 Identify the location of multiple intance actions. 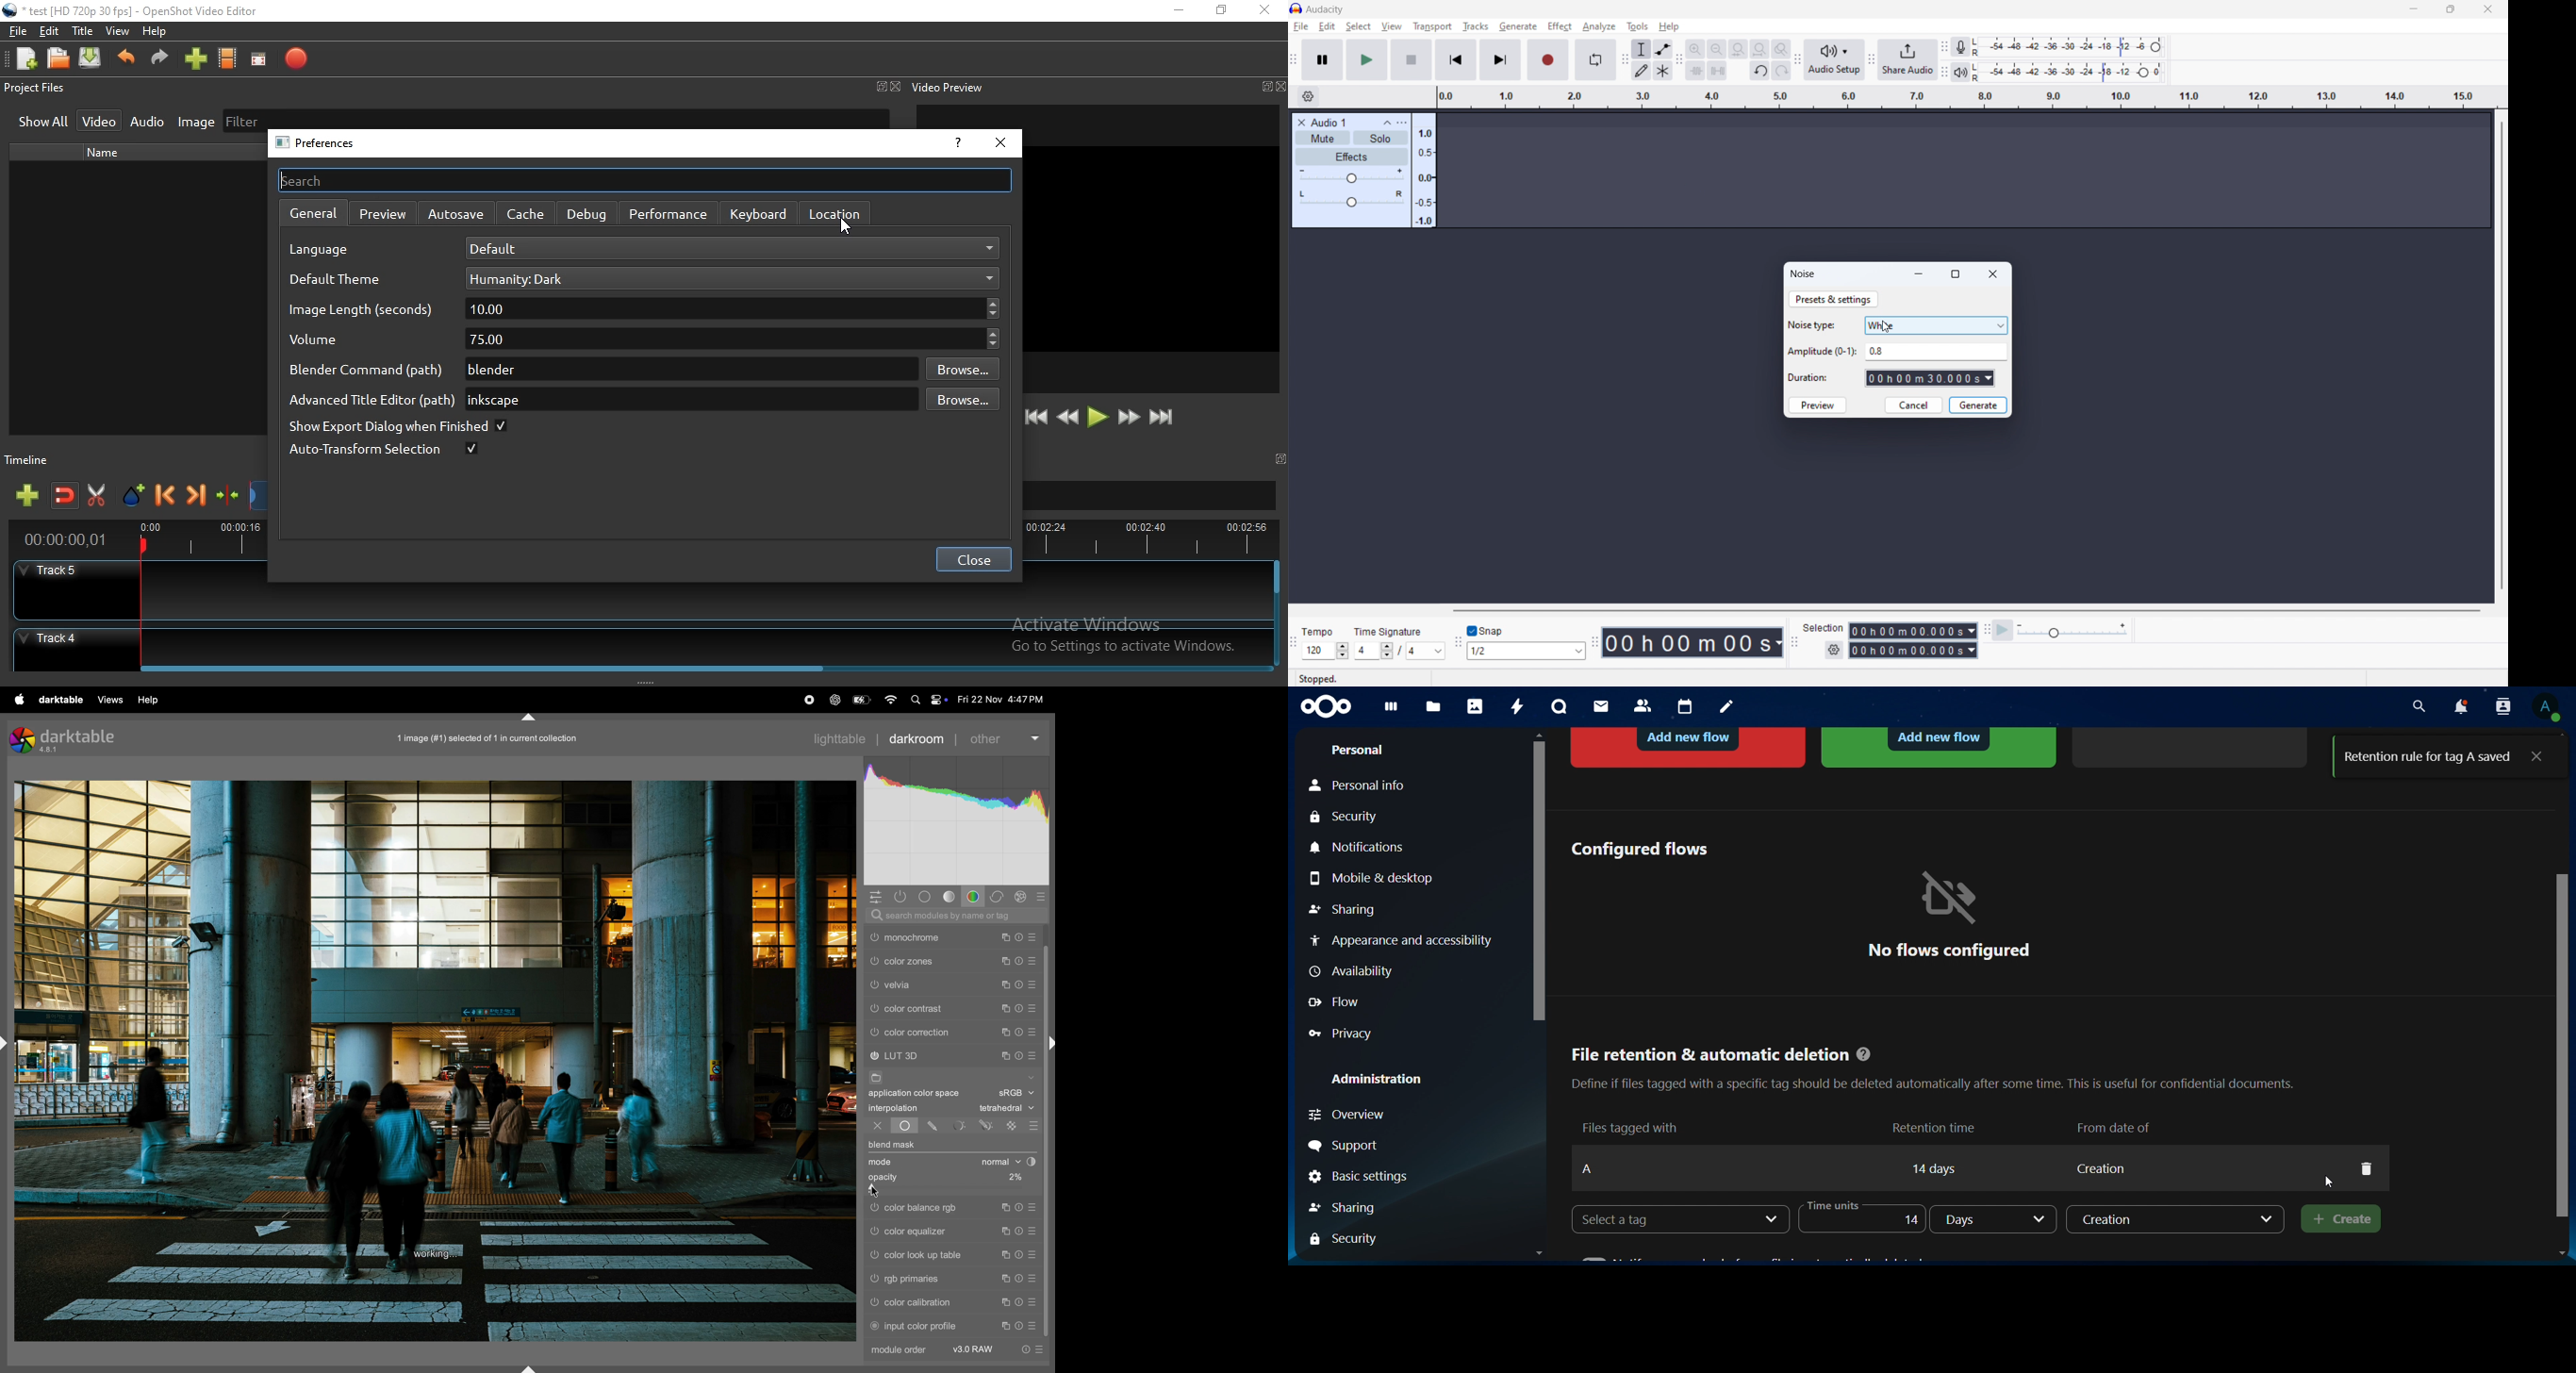
(1006, 983).